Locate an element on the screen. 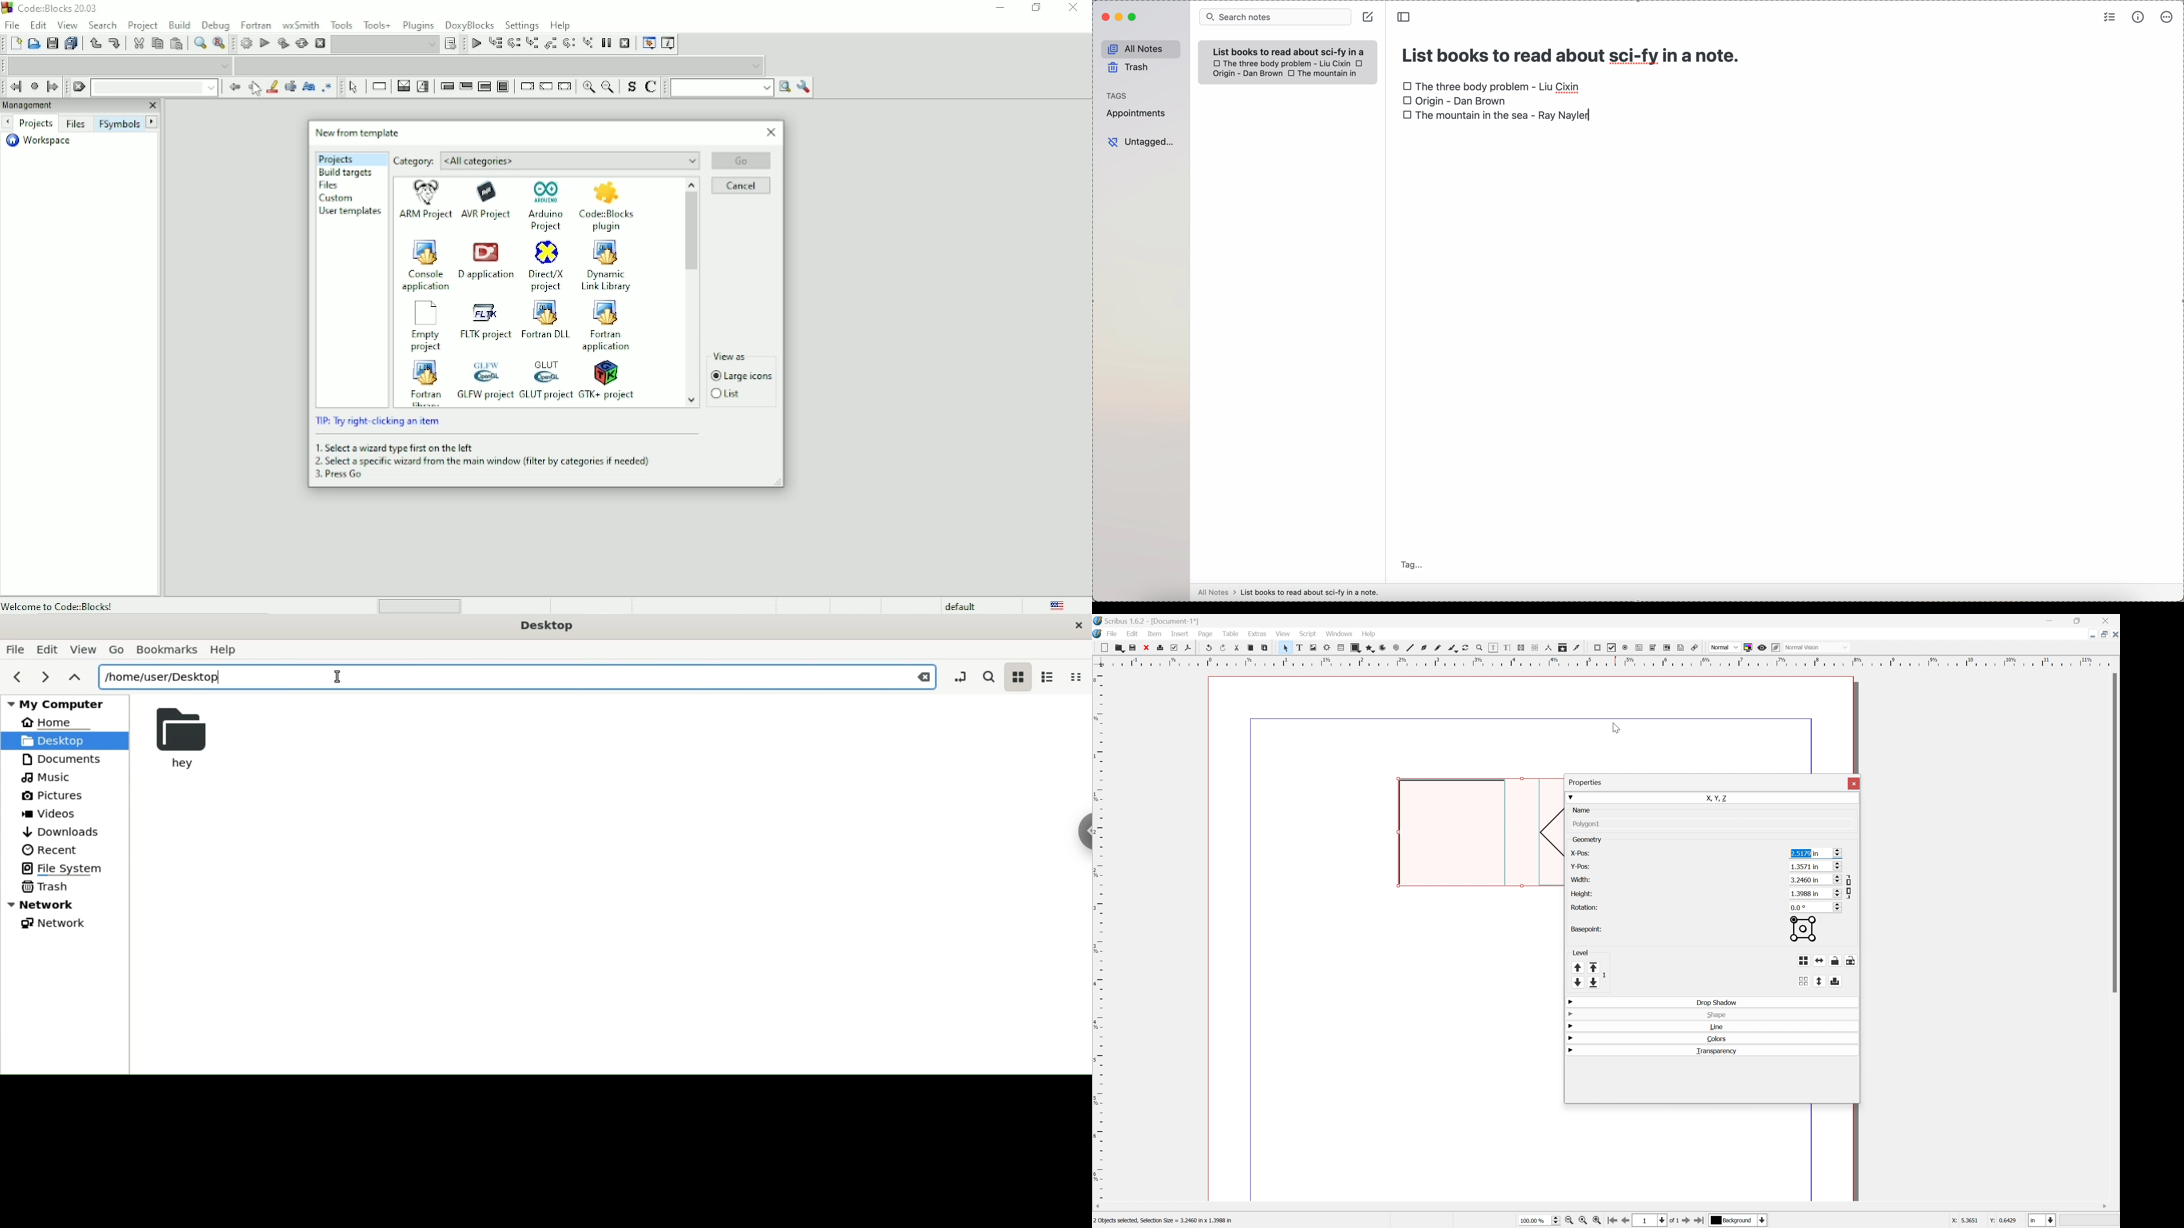 The height and width of the screenshot is (1232, 2184). Select current layer is located at coordinates (1741, 1220).